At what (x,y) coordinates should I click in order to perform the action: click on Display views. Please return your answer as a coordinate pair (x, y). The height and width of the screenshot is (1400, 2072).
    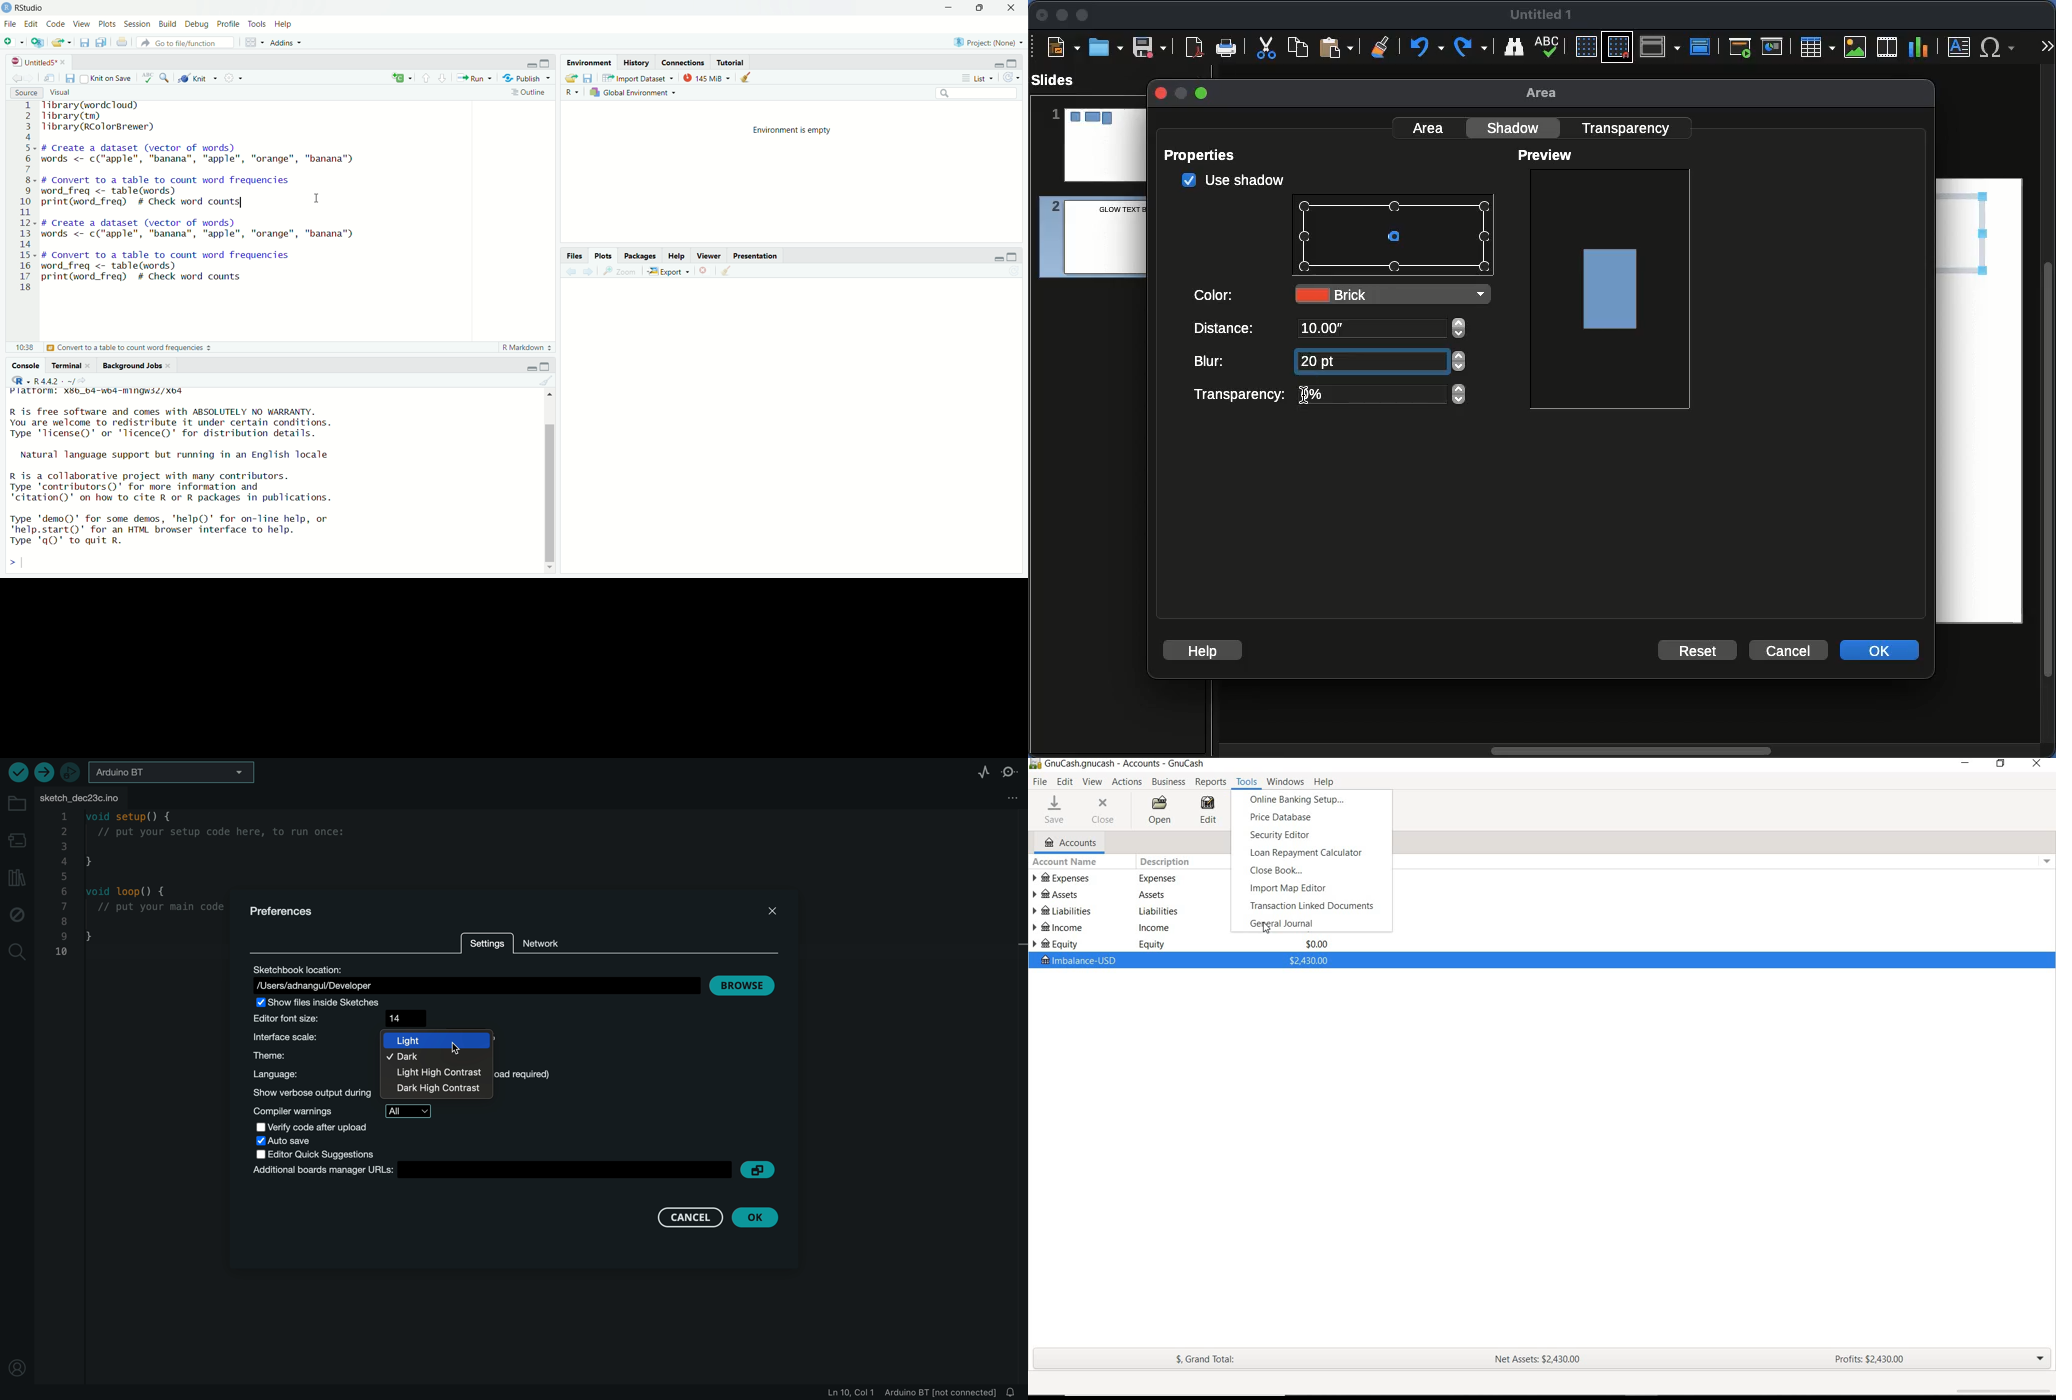
    Looking at the image, I should click on (1663, 45).